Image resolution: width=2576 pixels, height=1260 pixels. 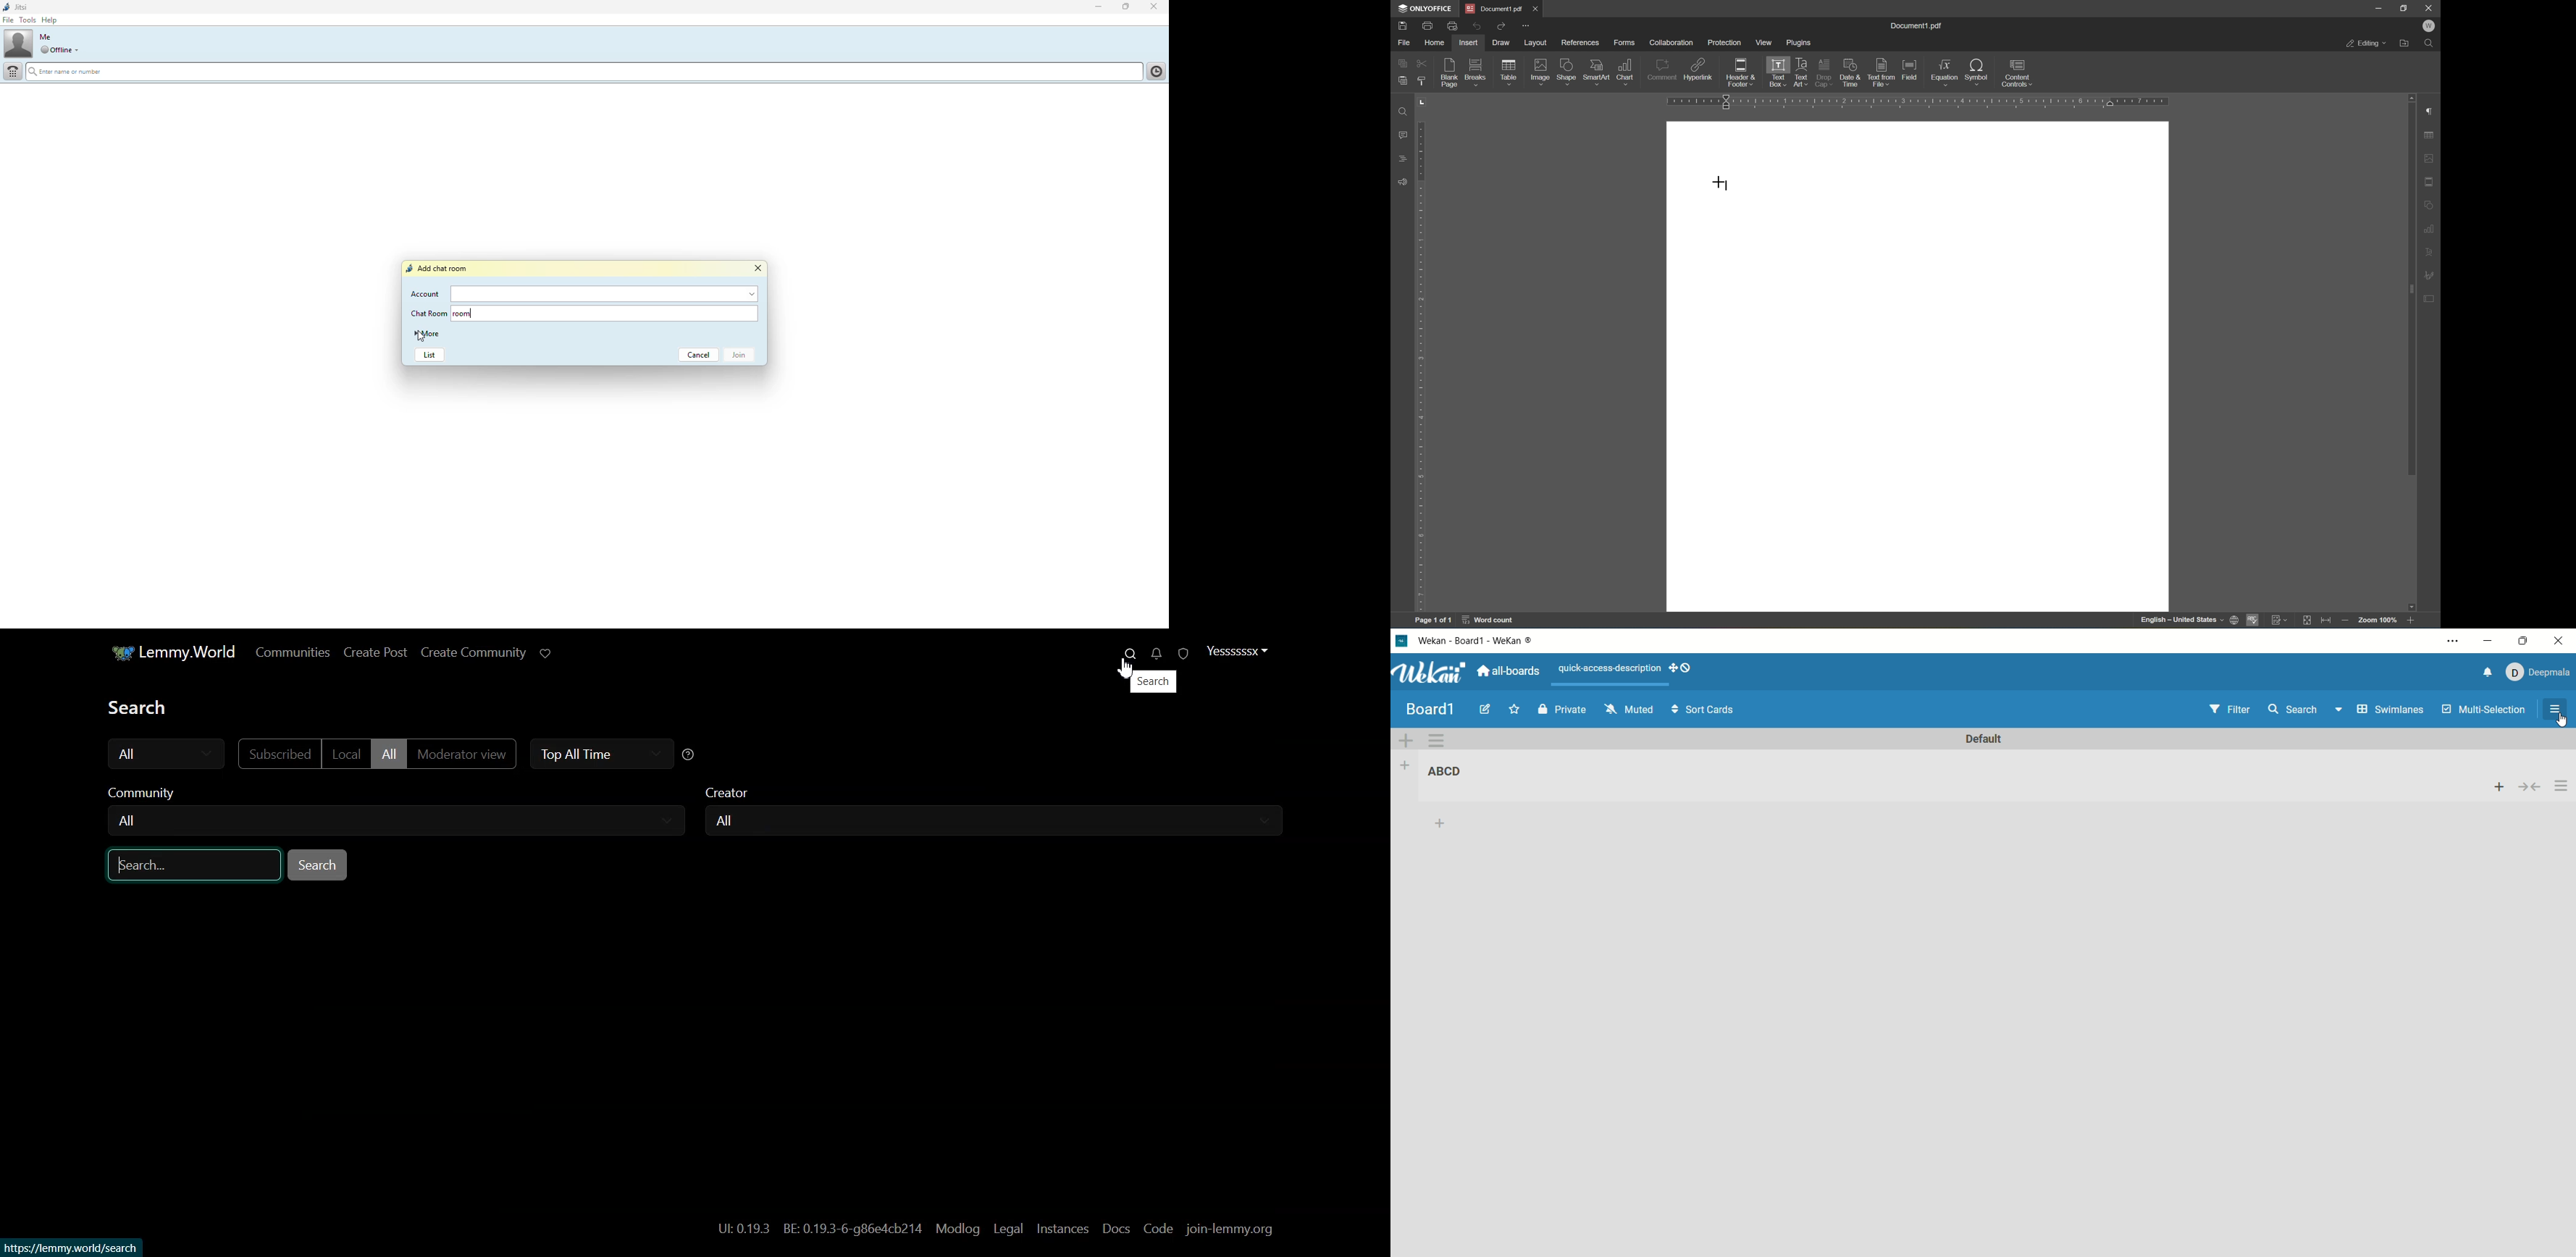 What do you see at coordinates (2229, 708) in the screenshot?
I see `filter` at bounding box center [2229, 708].